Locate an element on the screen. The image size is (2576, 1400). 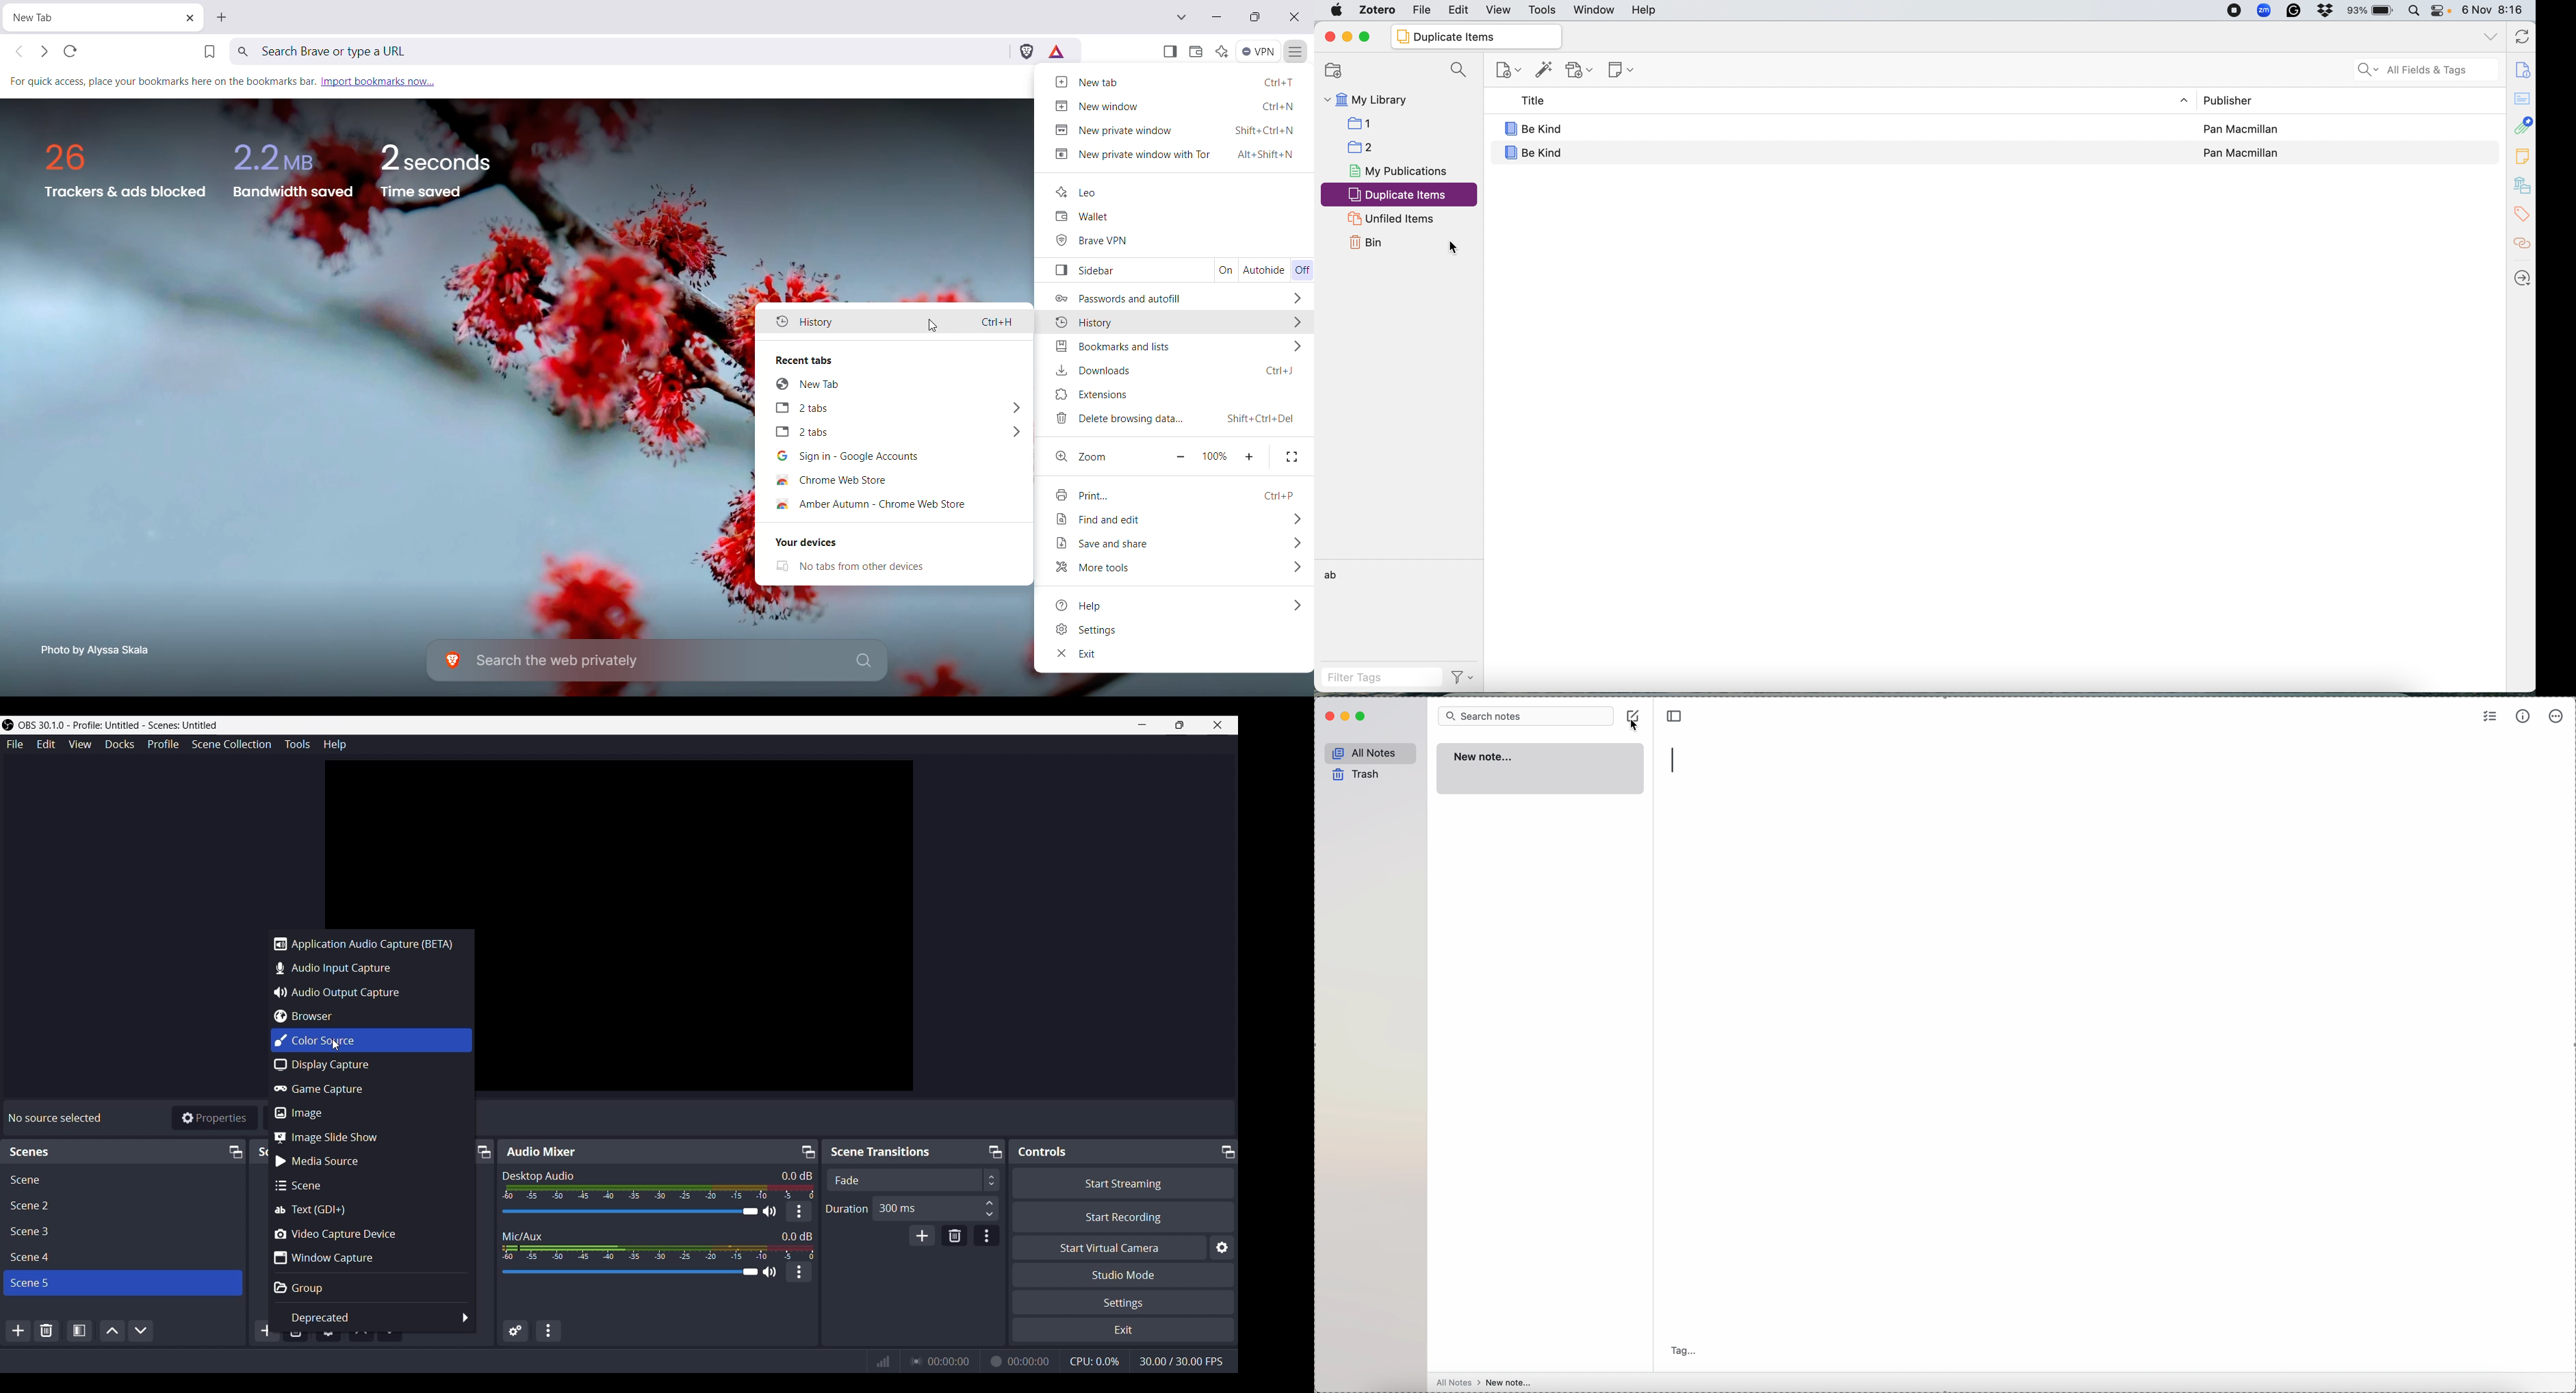
Maximize is located at coordinates (1228, 1151).